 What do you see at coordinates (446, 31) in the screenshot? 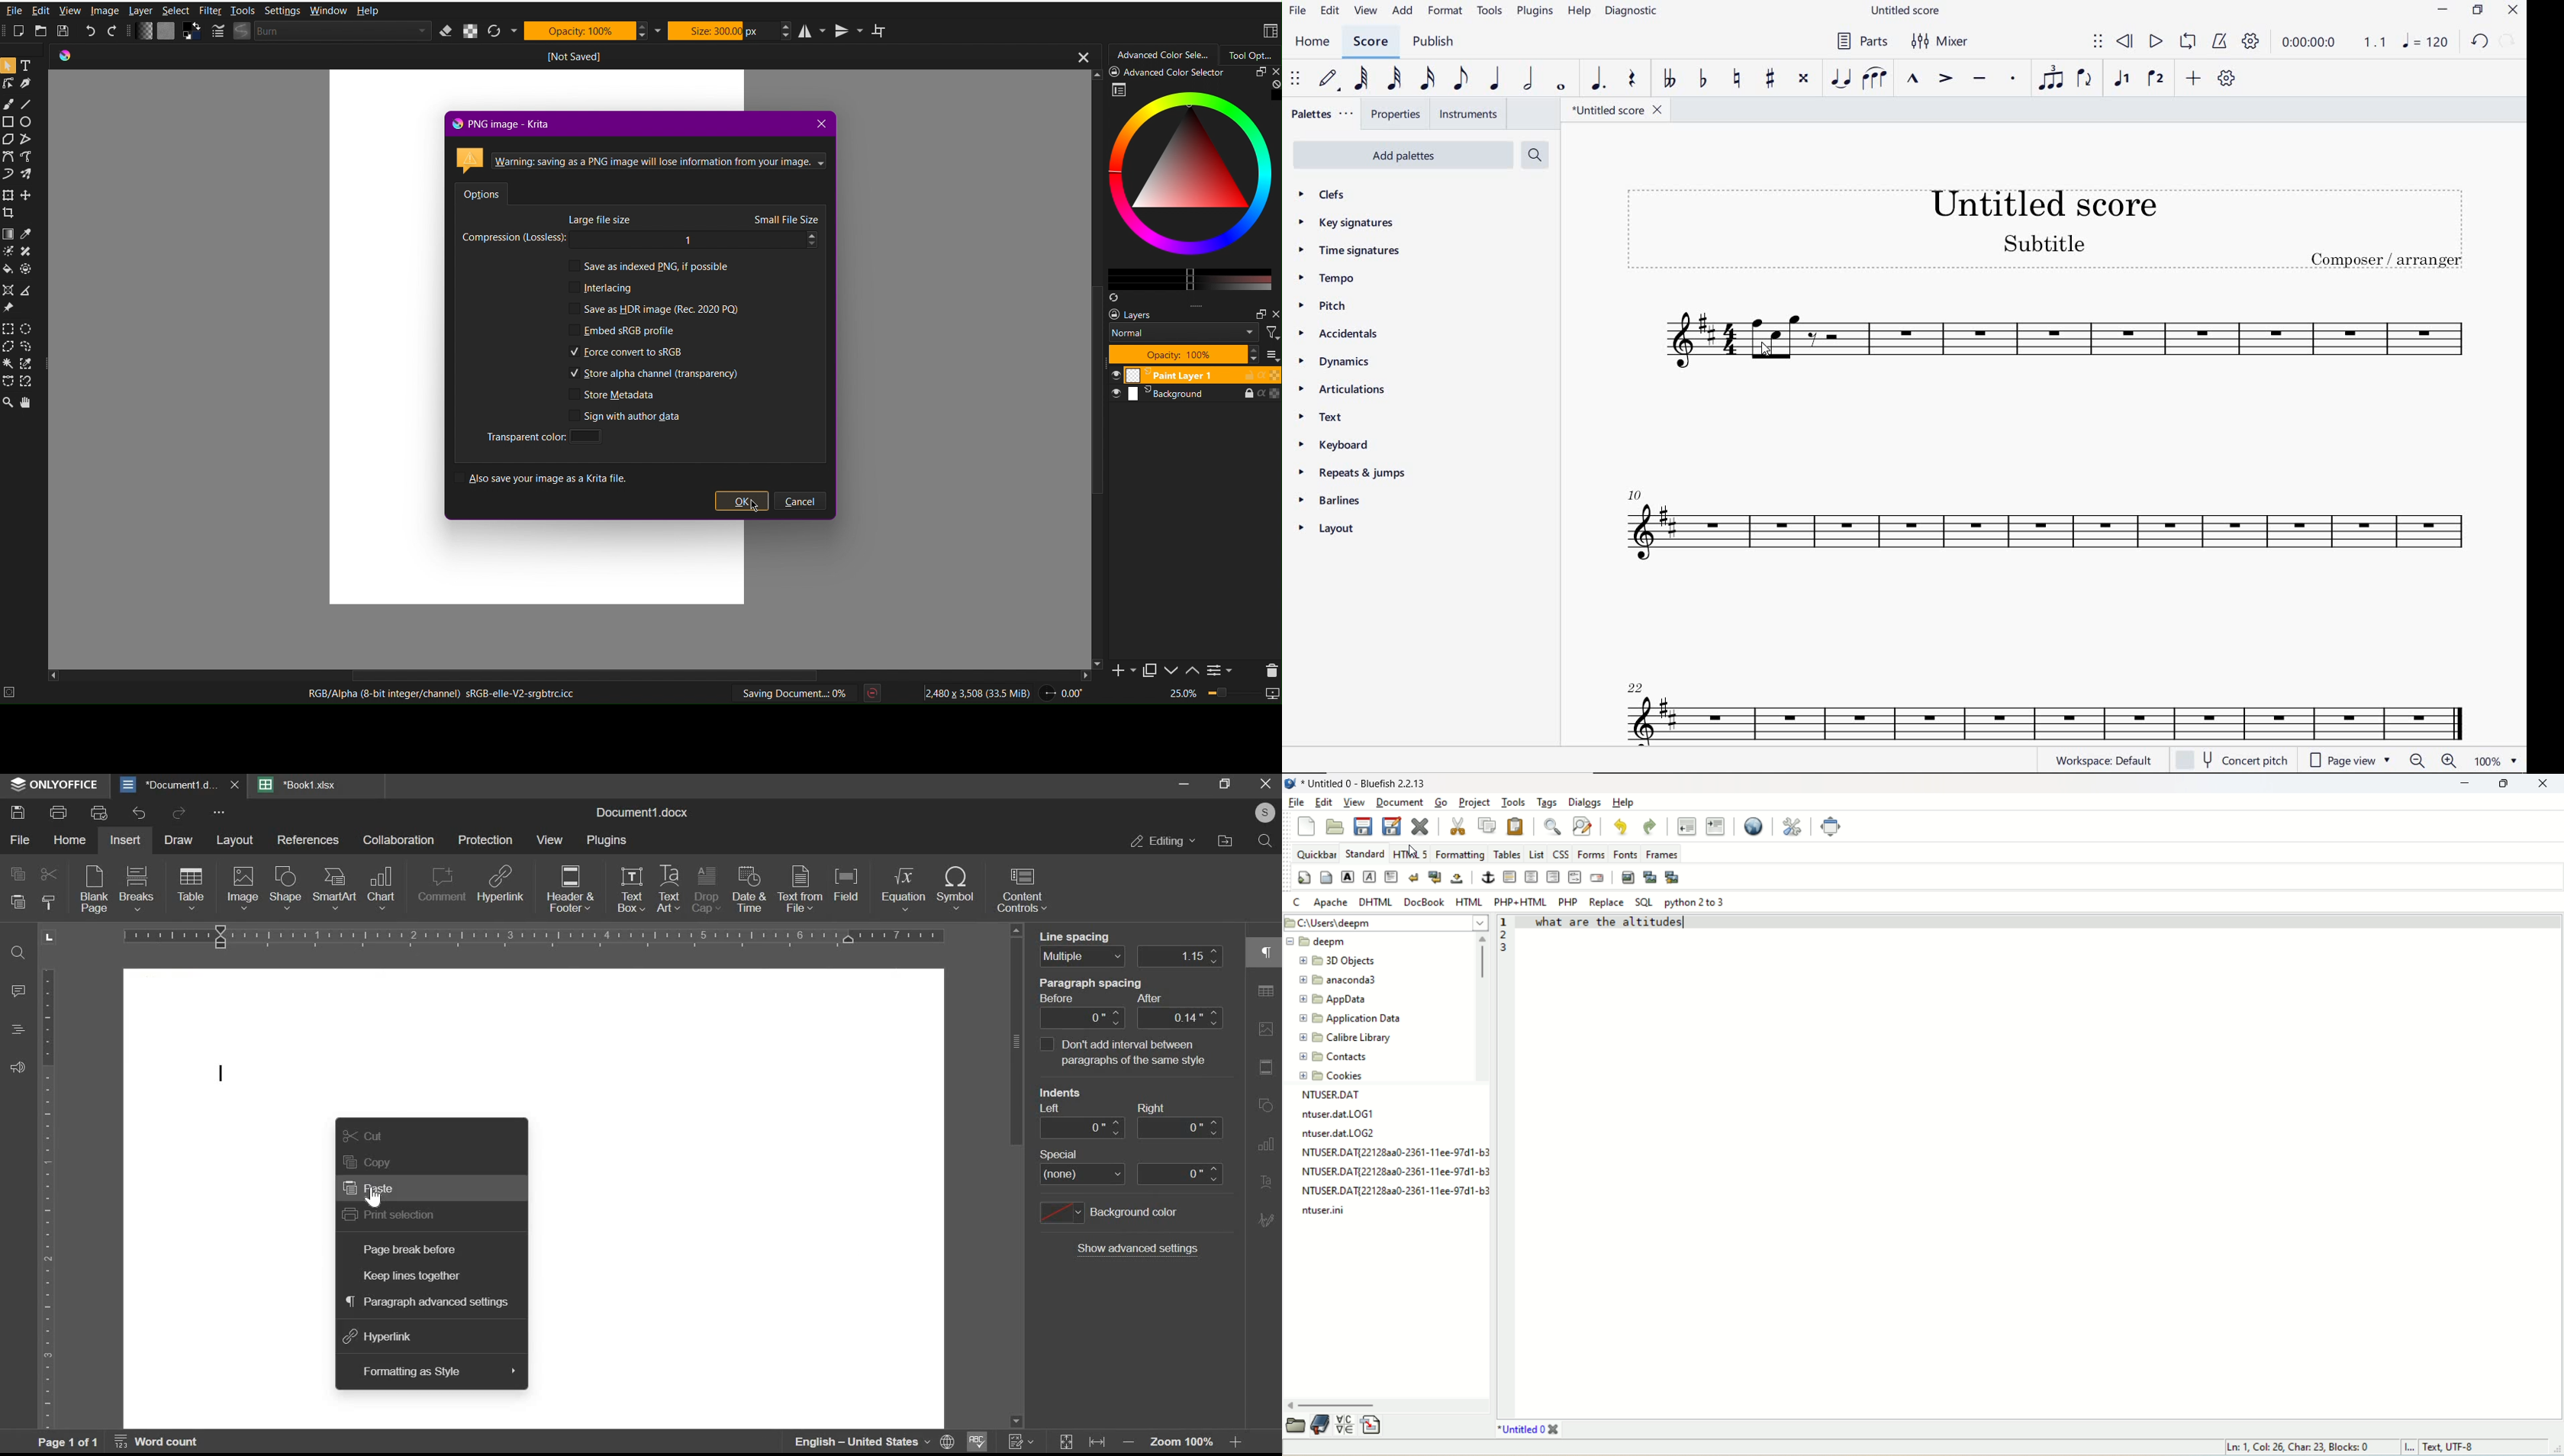
I see `Erase` at bounding box center [446, 31].